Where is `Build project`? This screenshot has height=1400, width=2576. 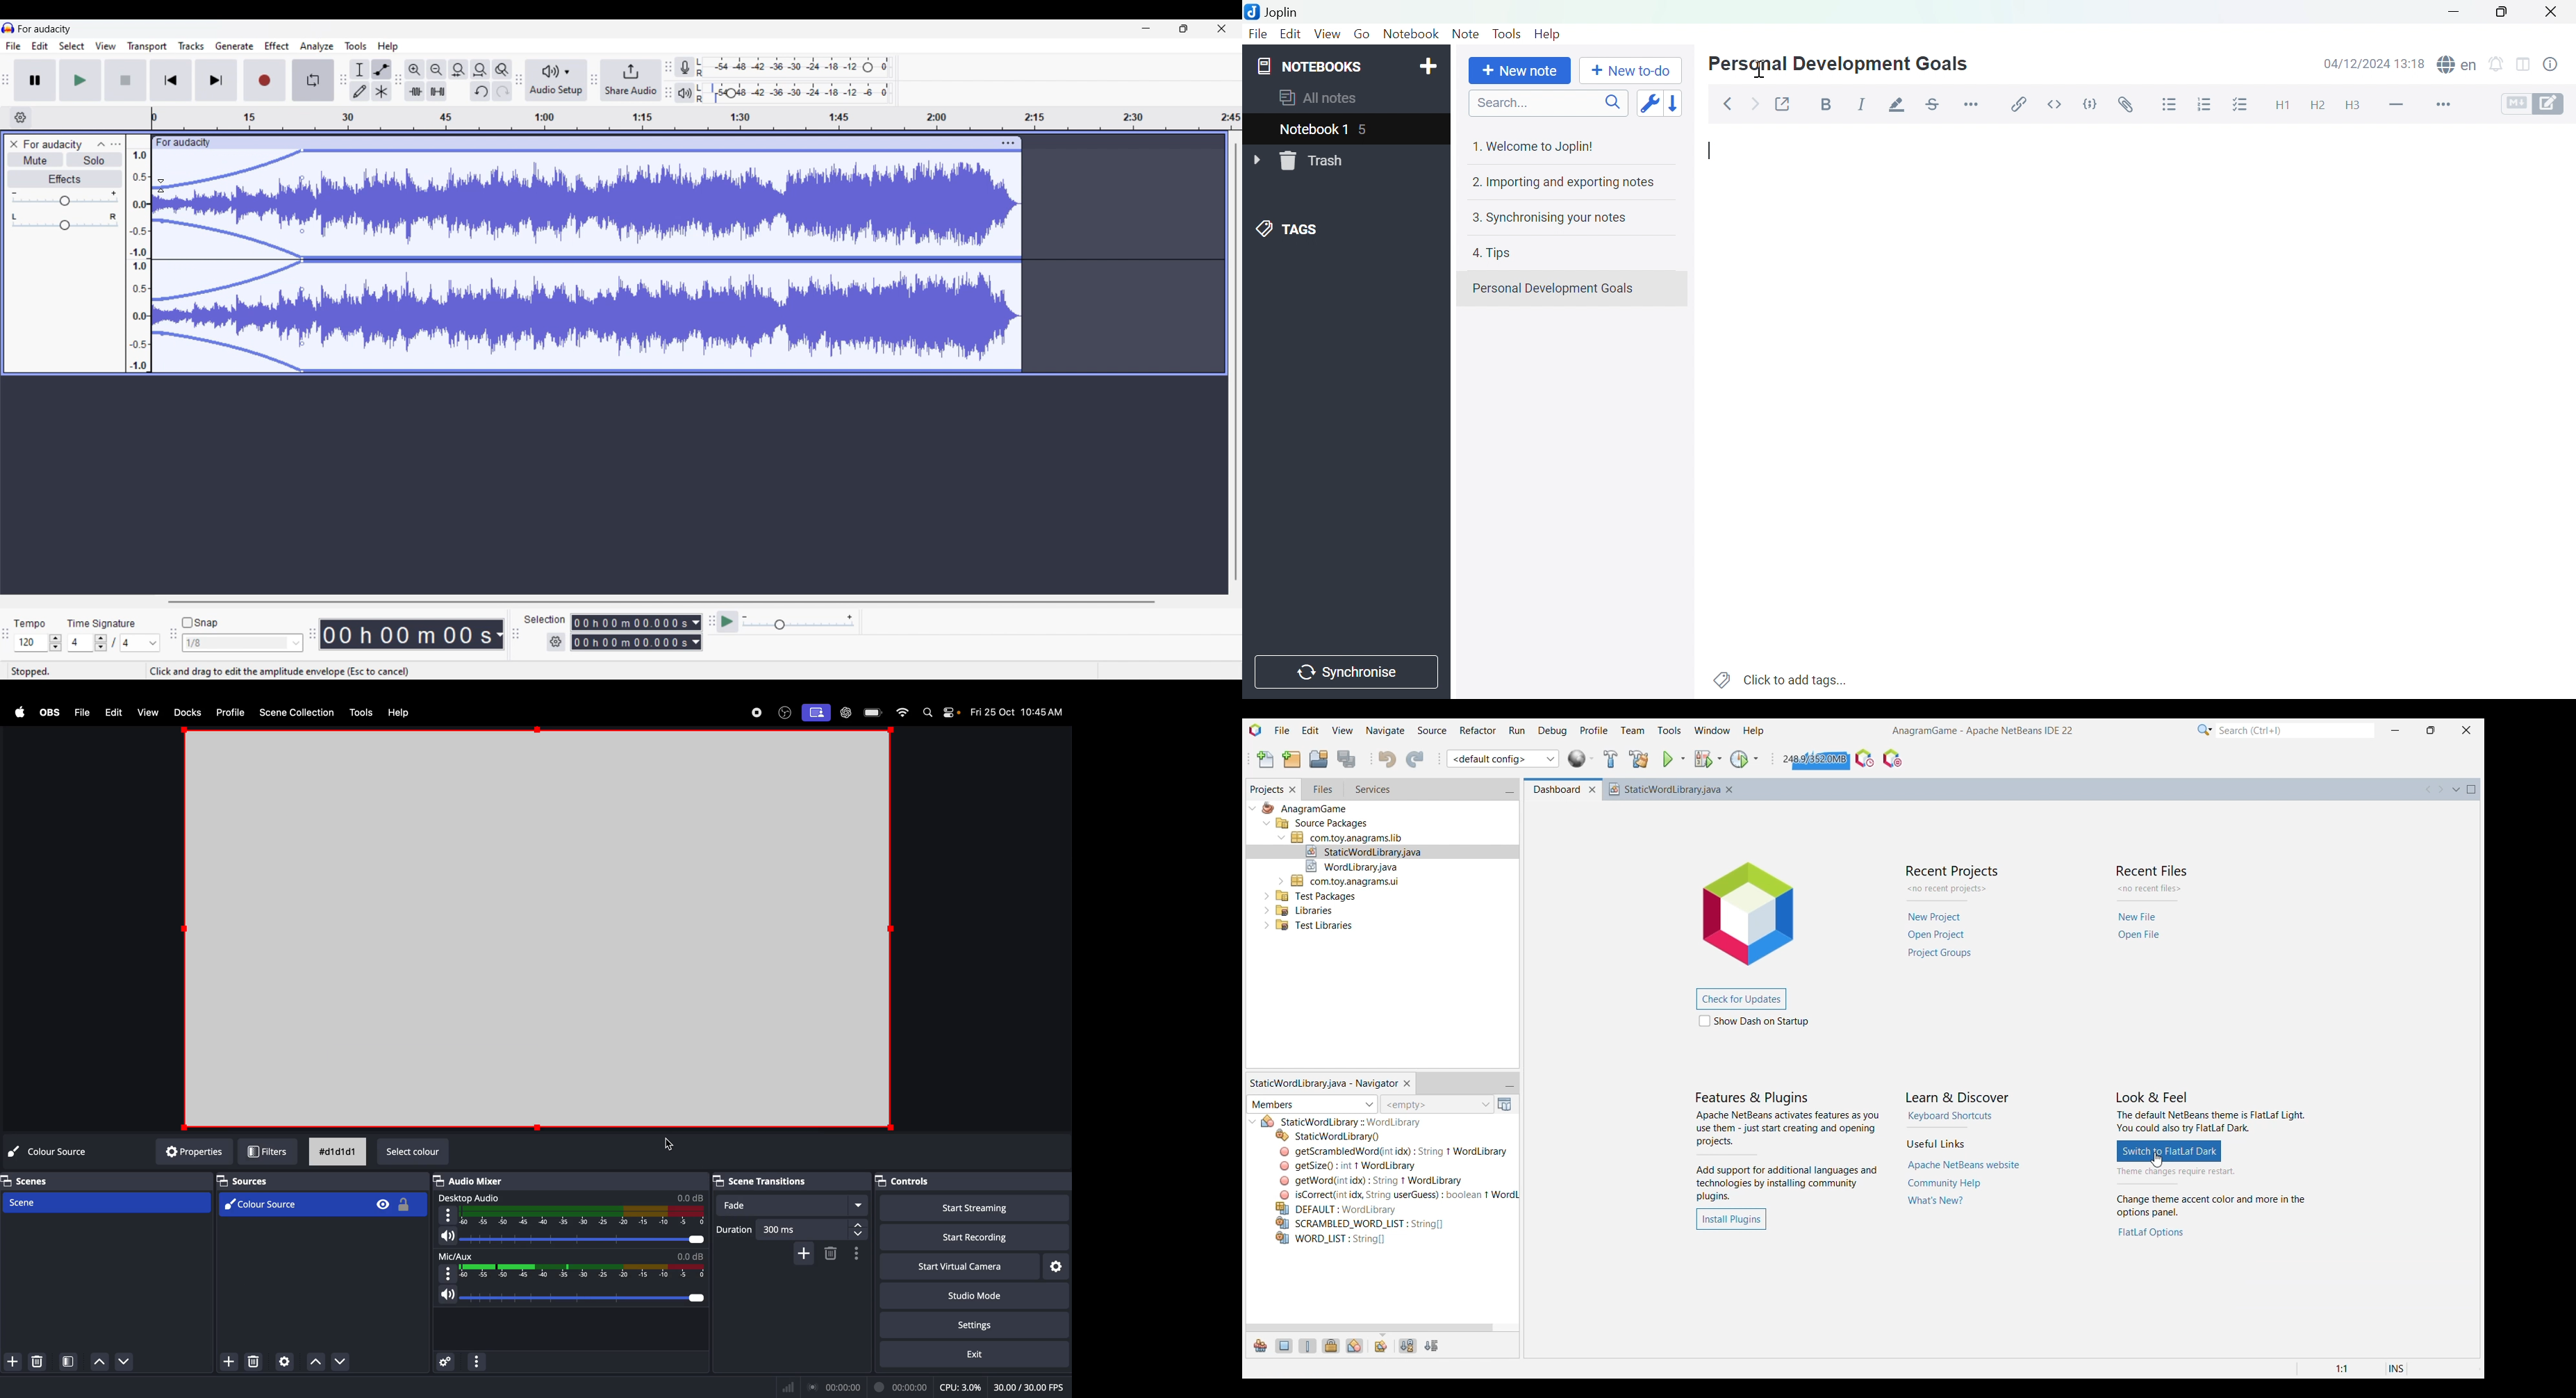 Build project is located at coordinates (1611, 759).